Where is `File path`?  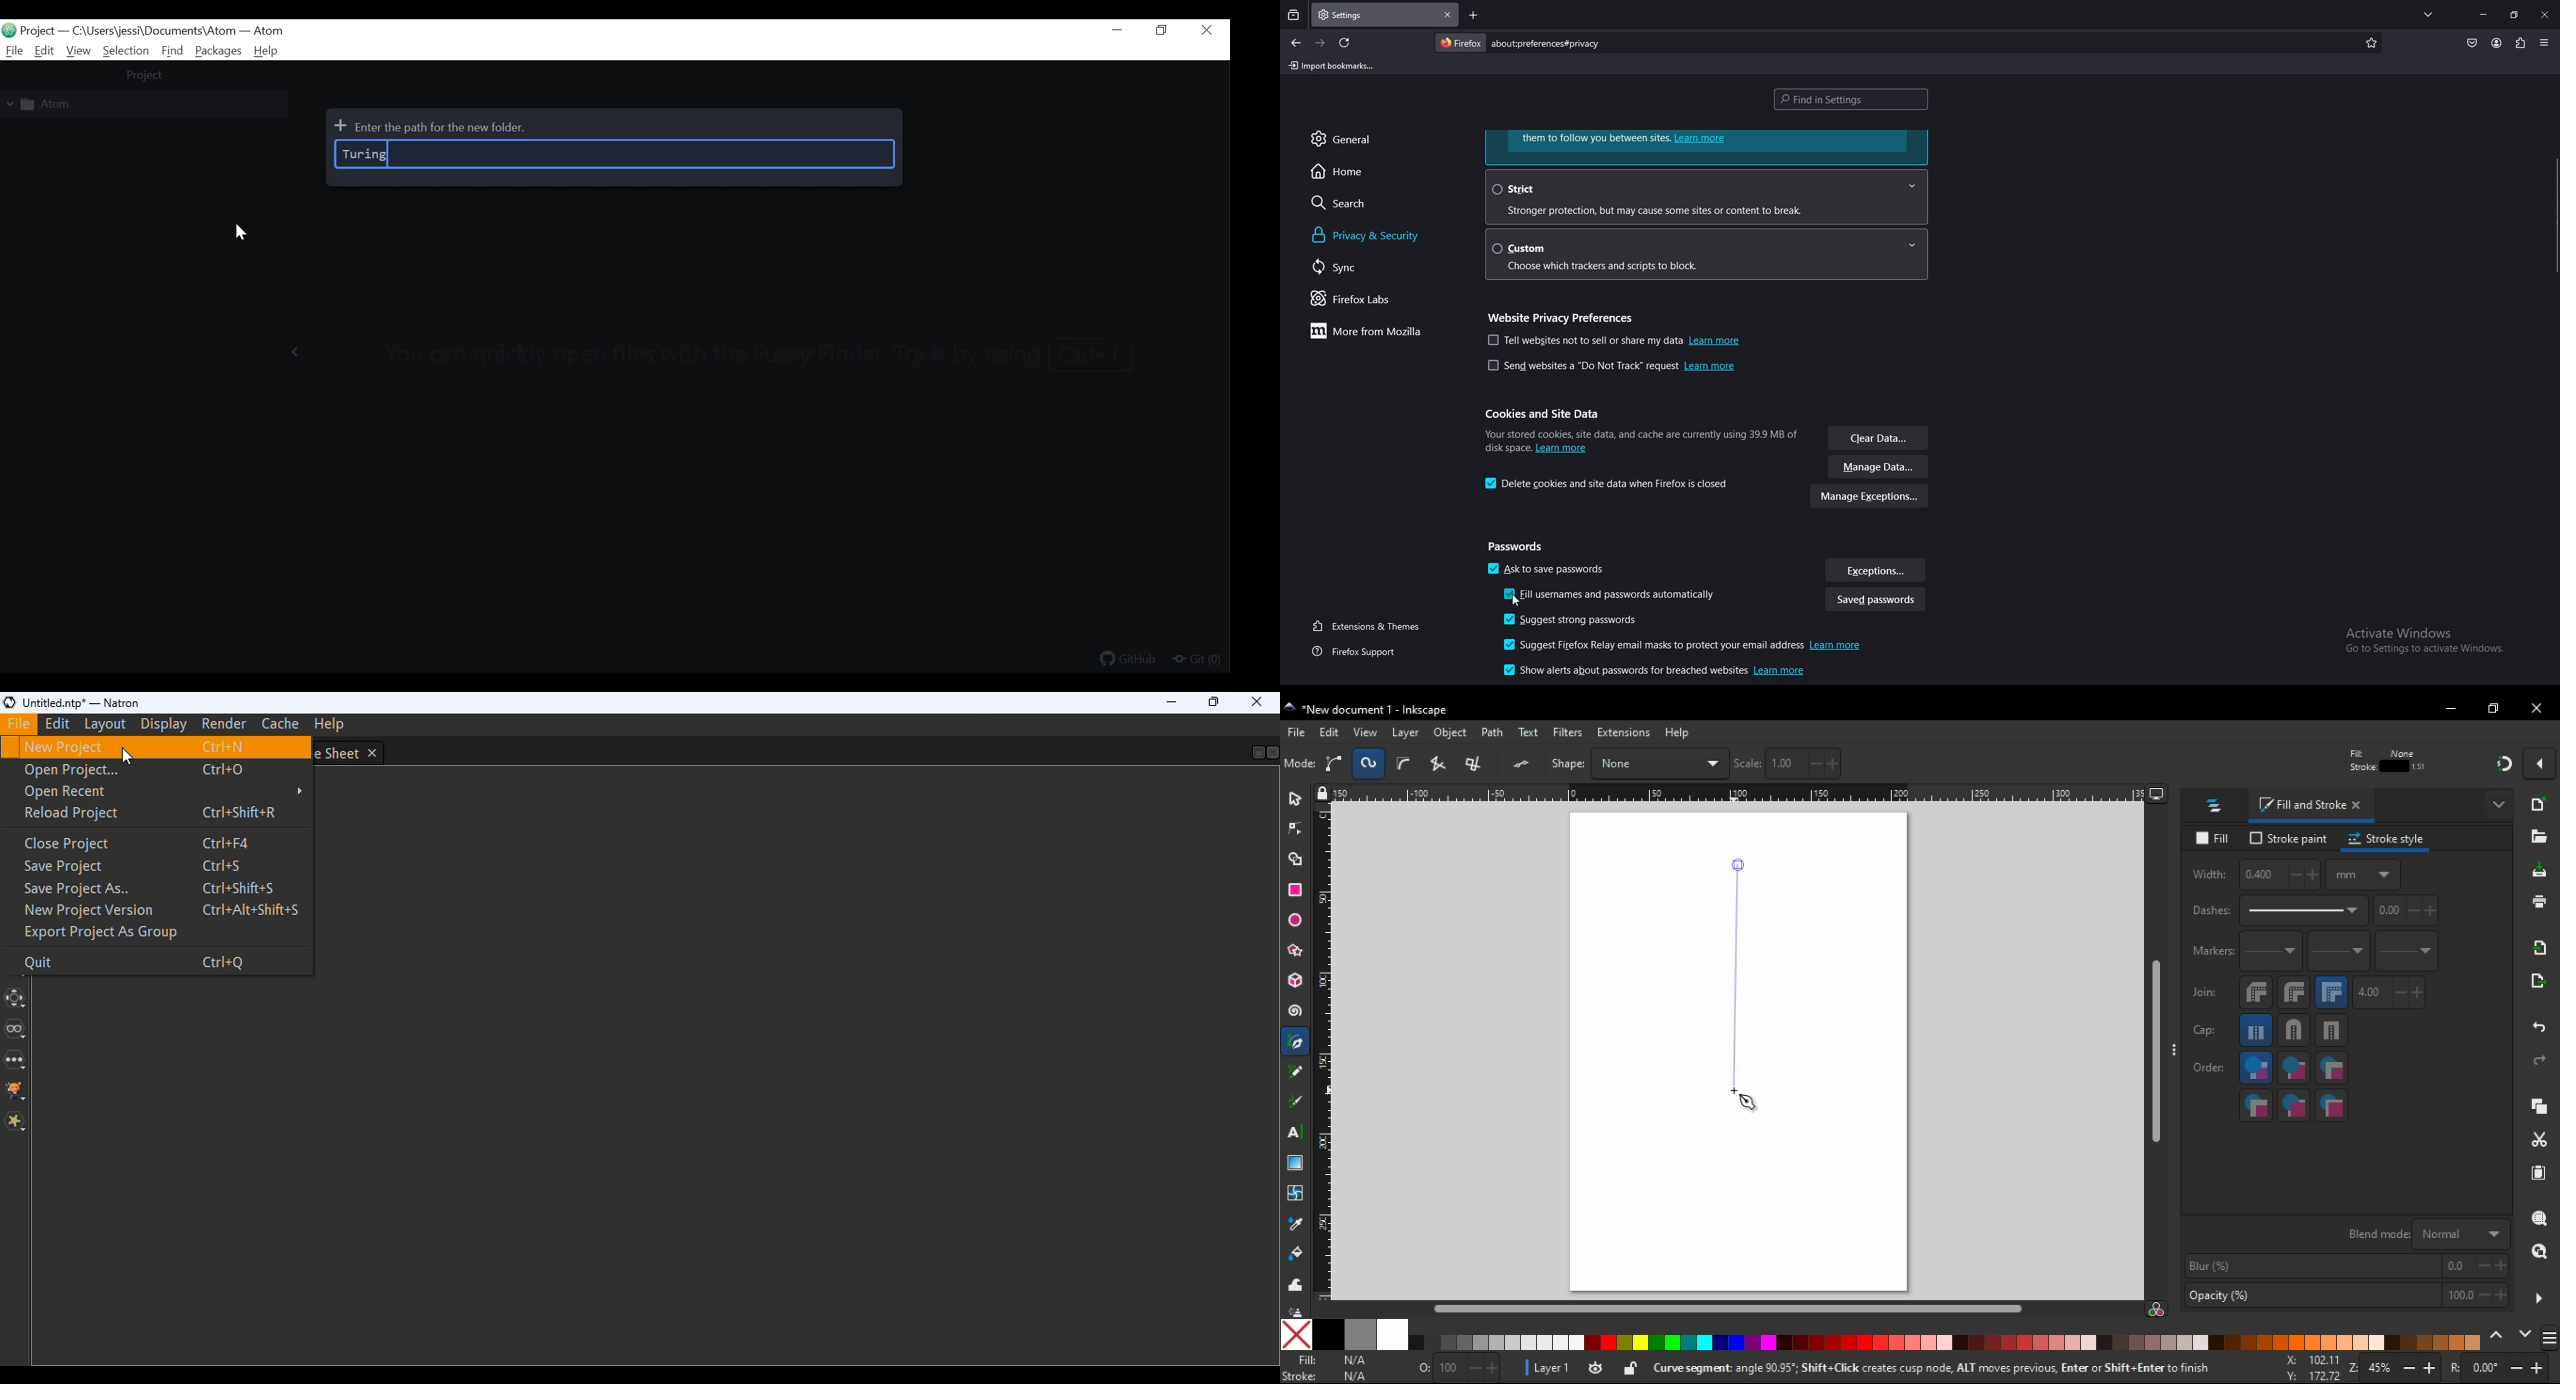
File path is located at coordinates (151, 31).